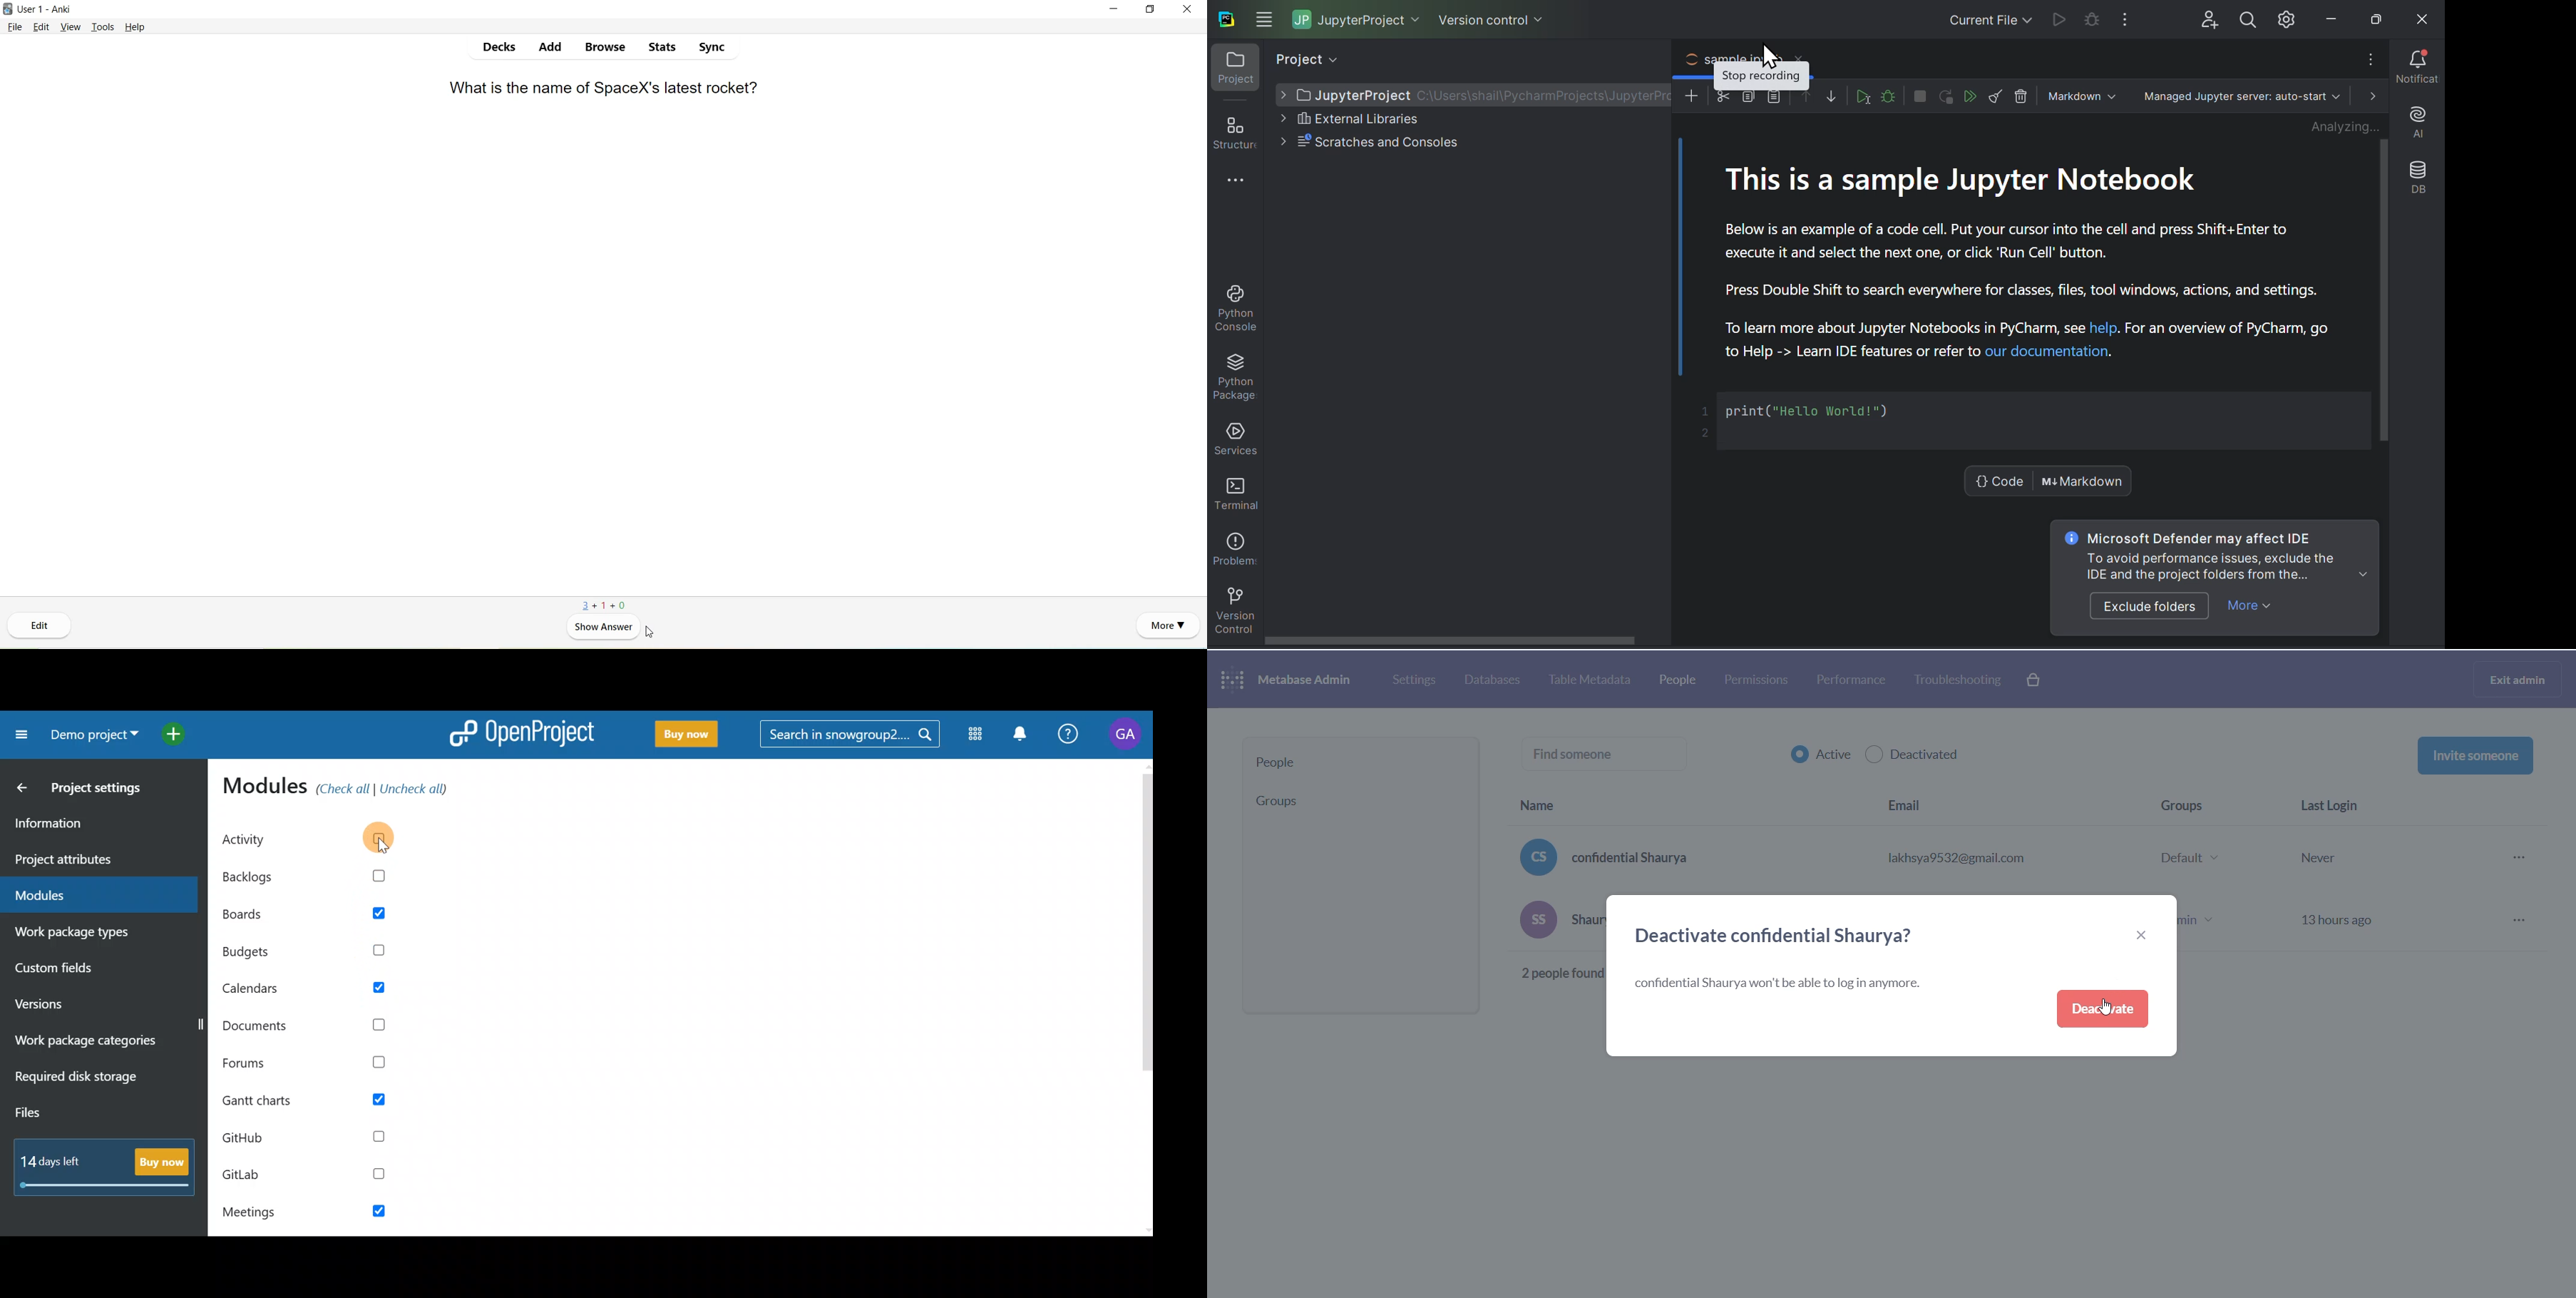  Describe the element at coordinates (663, 48) in the screenshot. I see `Stats` at that location.